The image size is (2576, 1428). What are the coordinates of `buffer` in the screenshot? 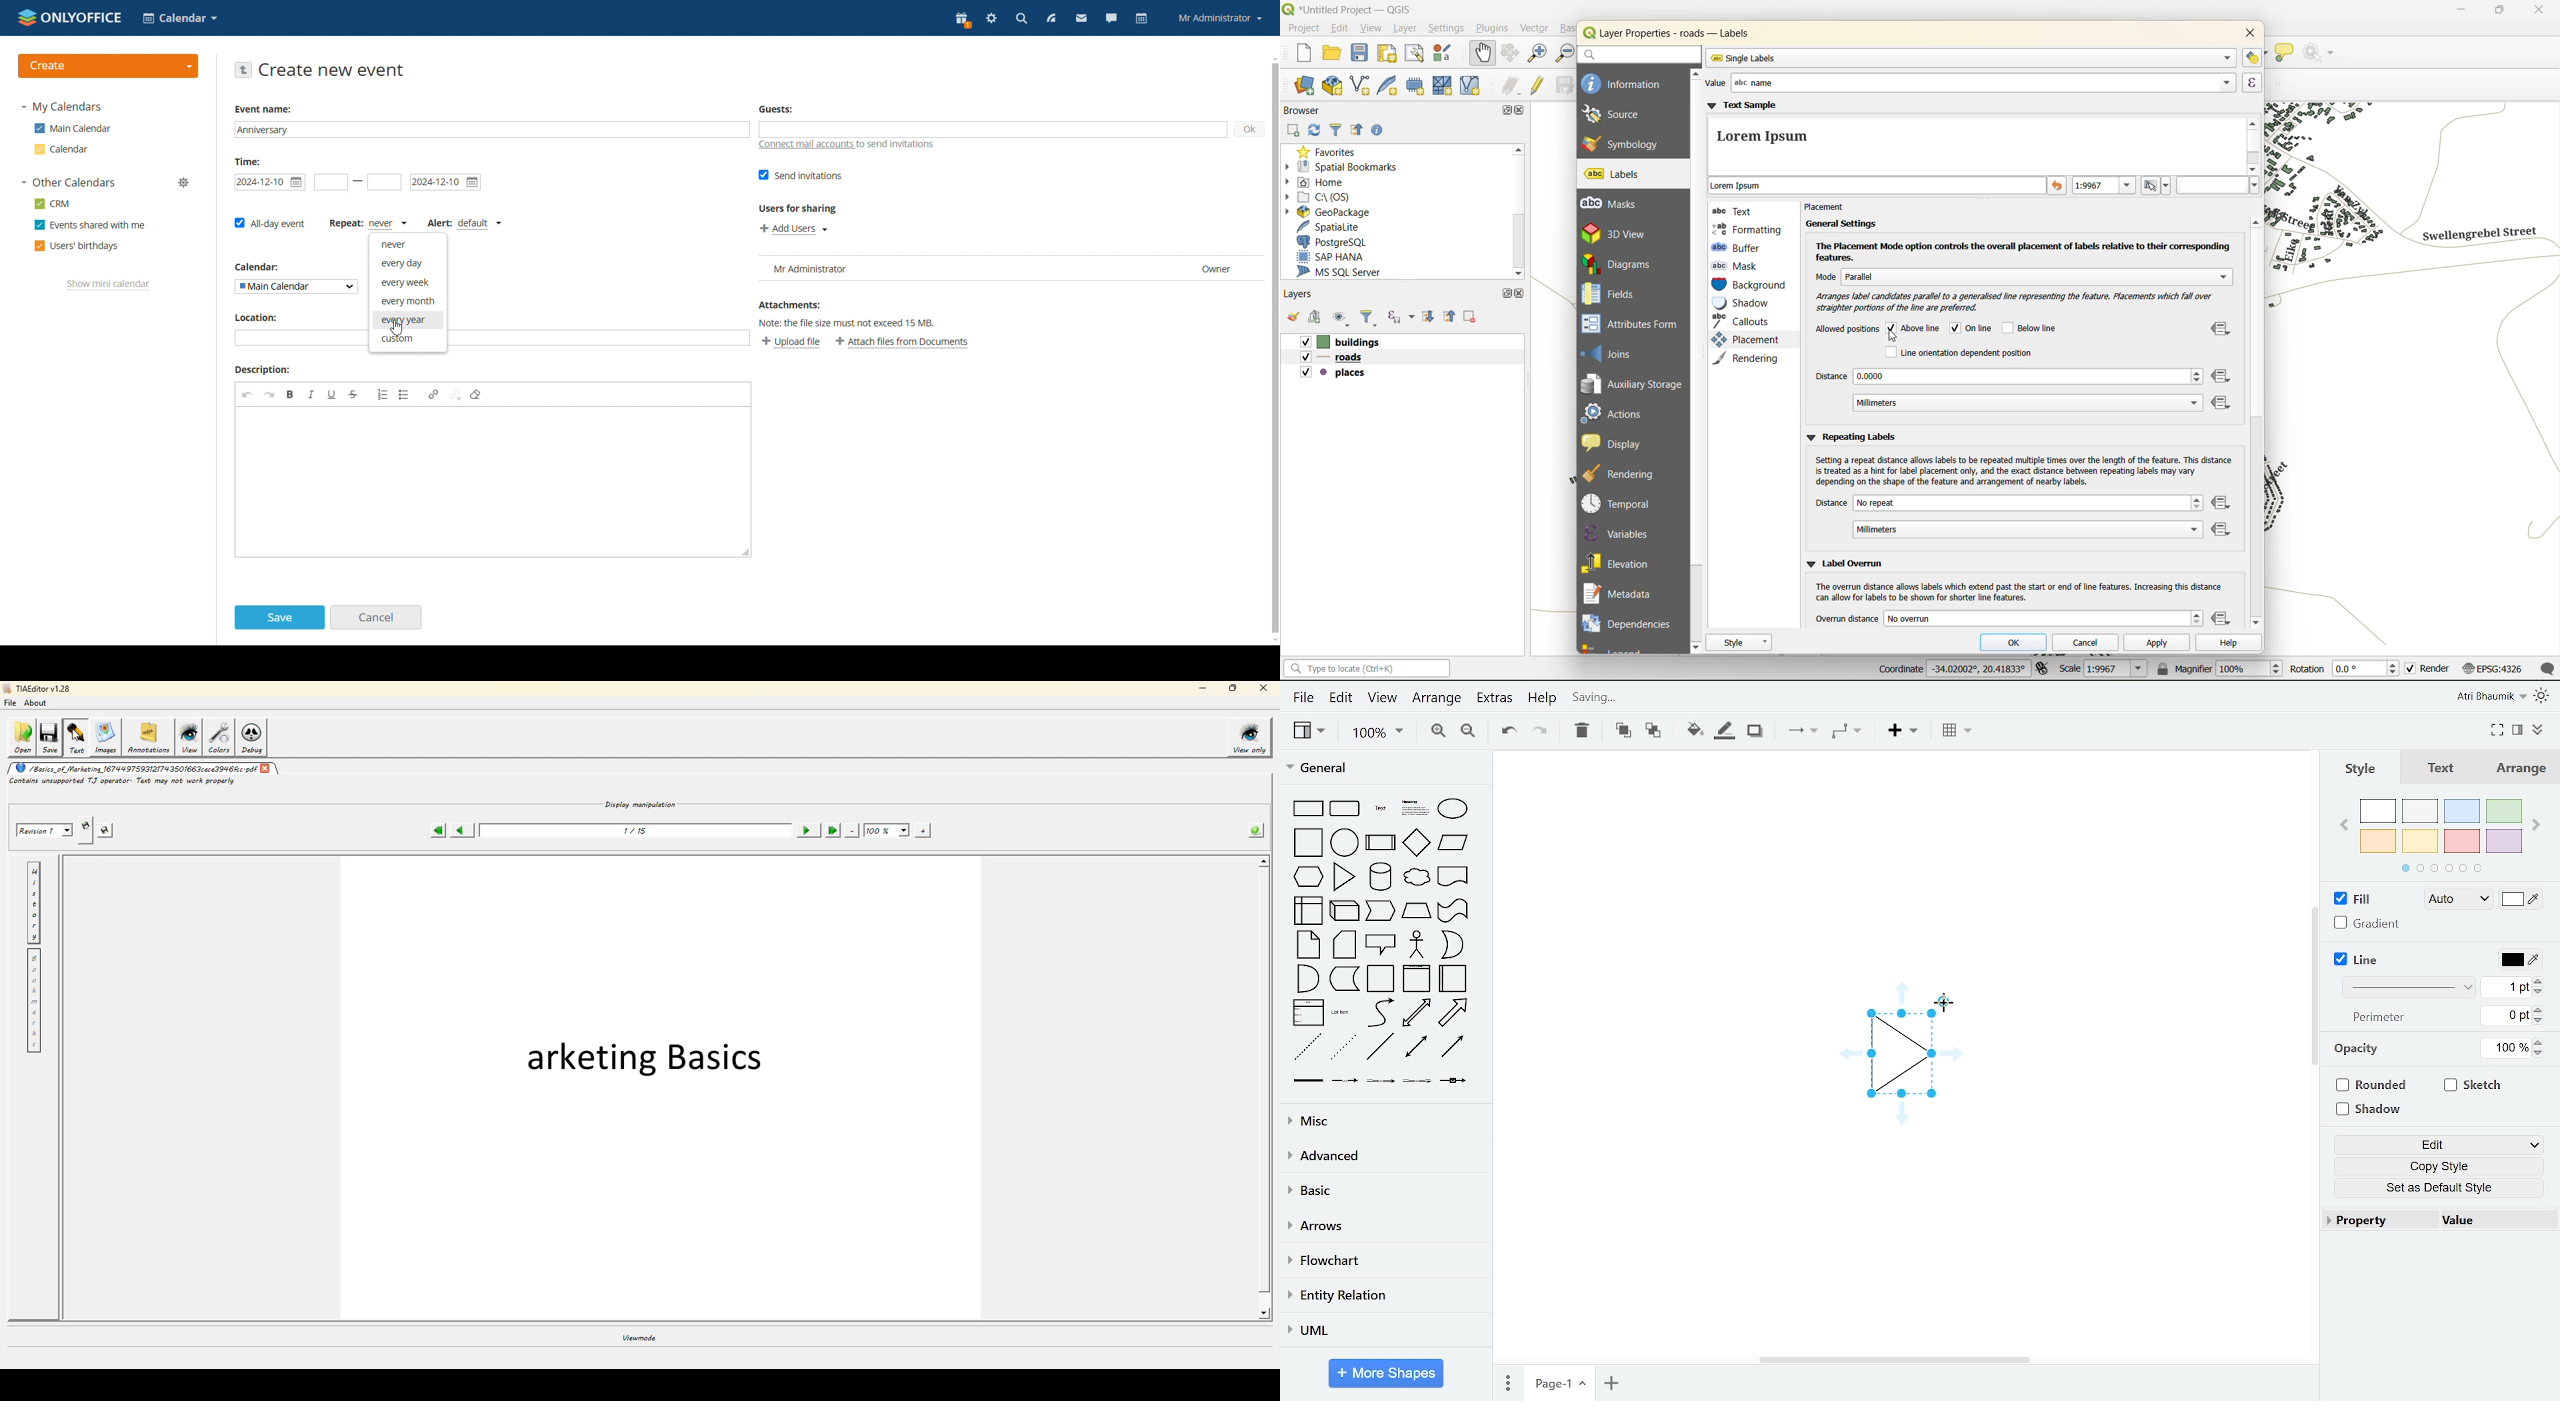 It's located at (1739, 247).